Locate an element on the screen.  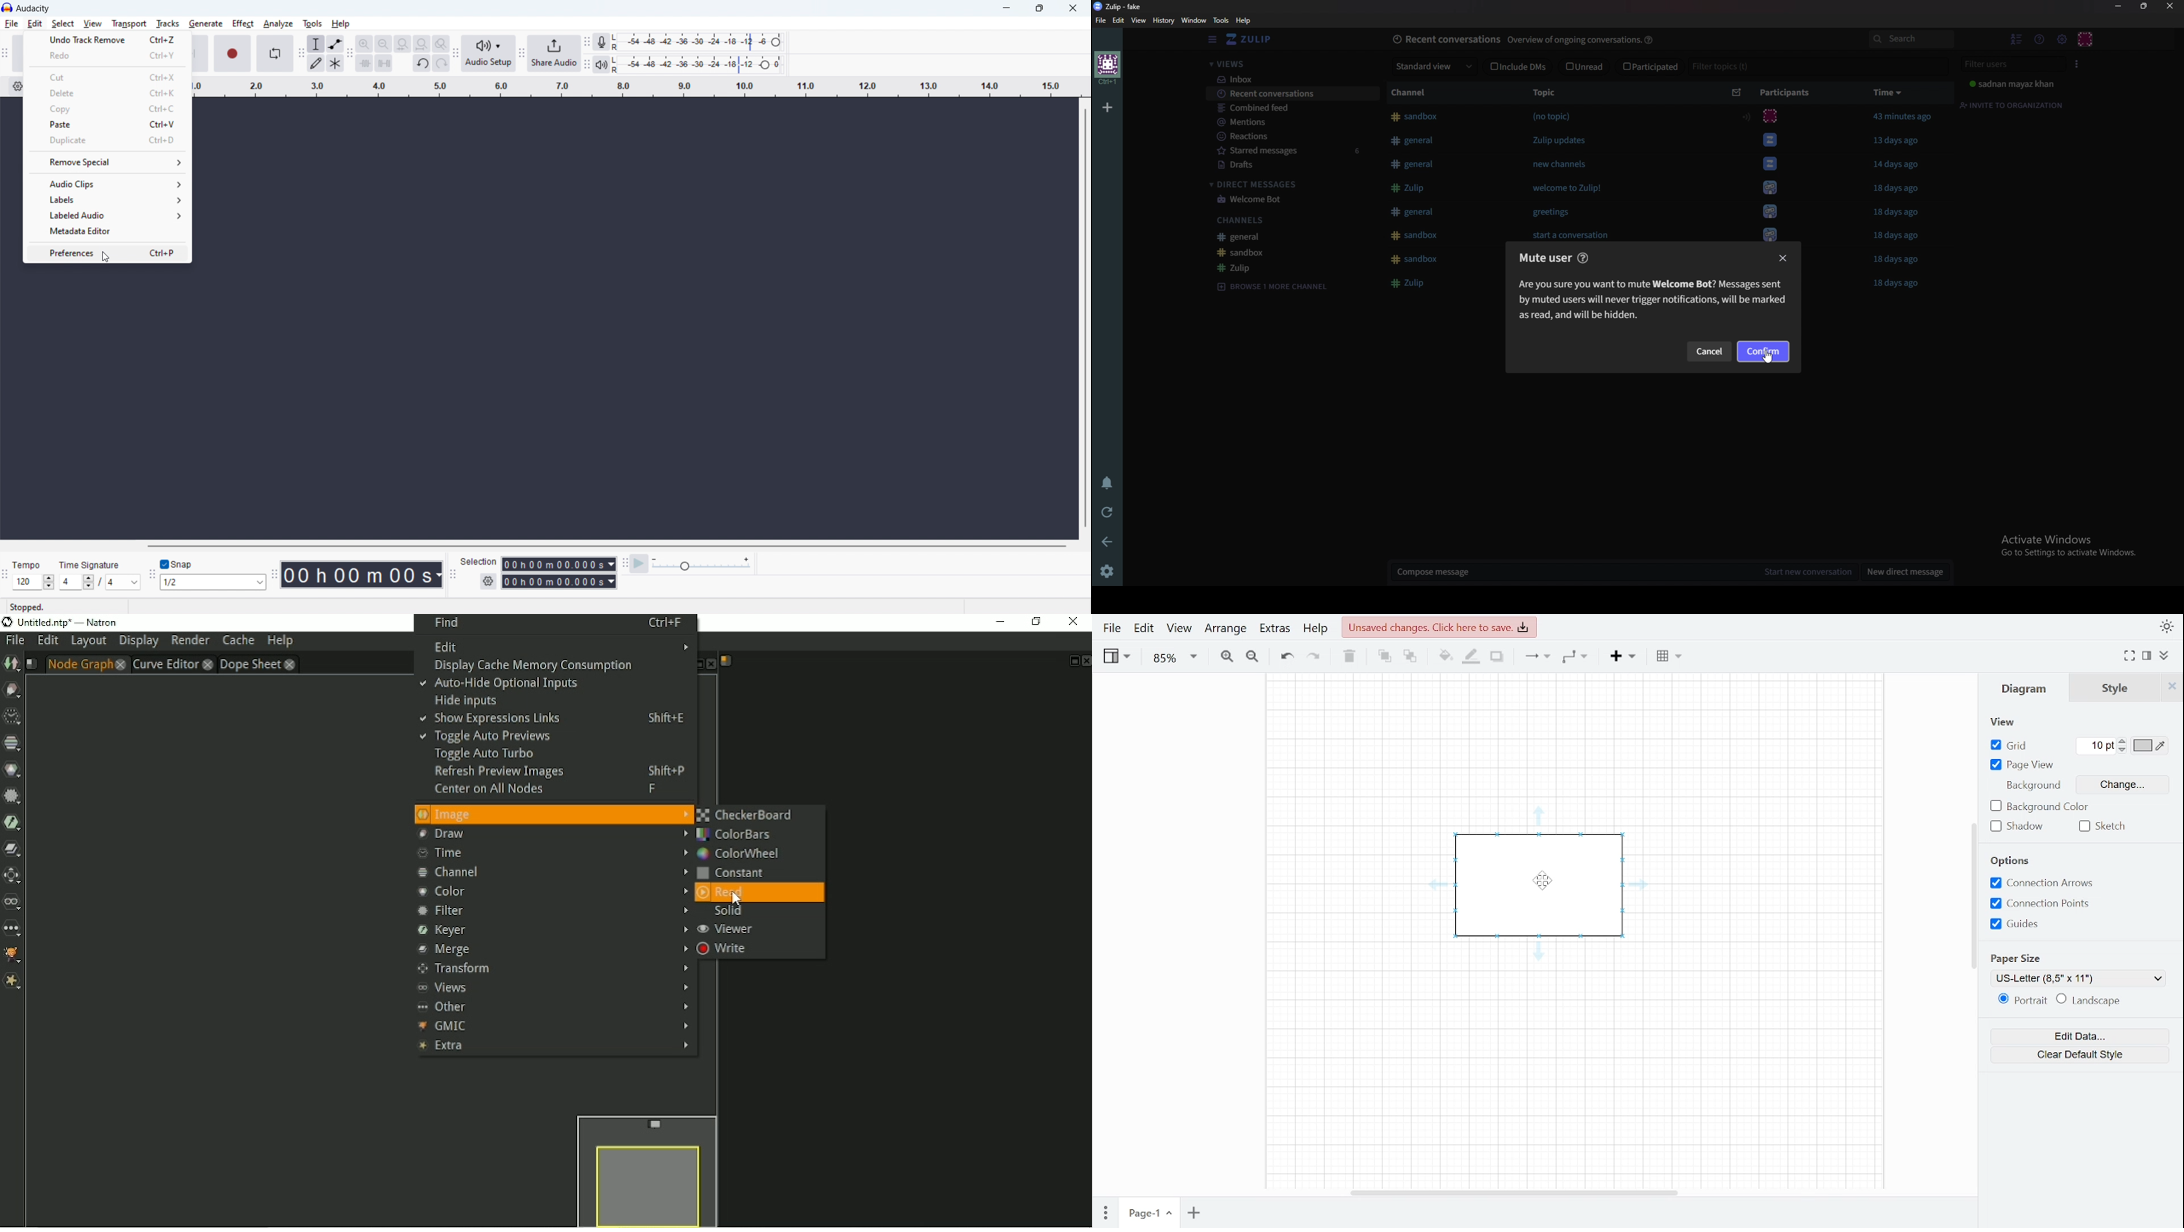
File is located at coordinates (1112, 630).